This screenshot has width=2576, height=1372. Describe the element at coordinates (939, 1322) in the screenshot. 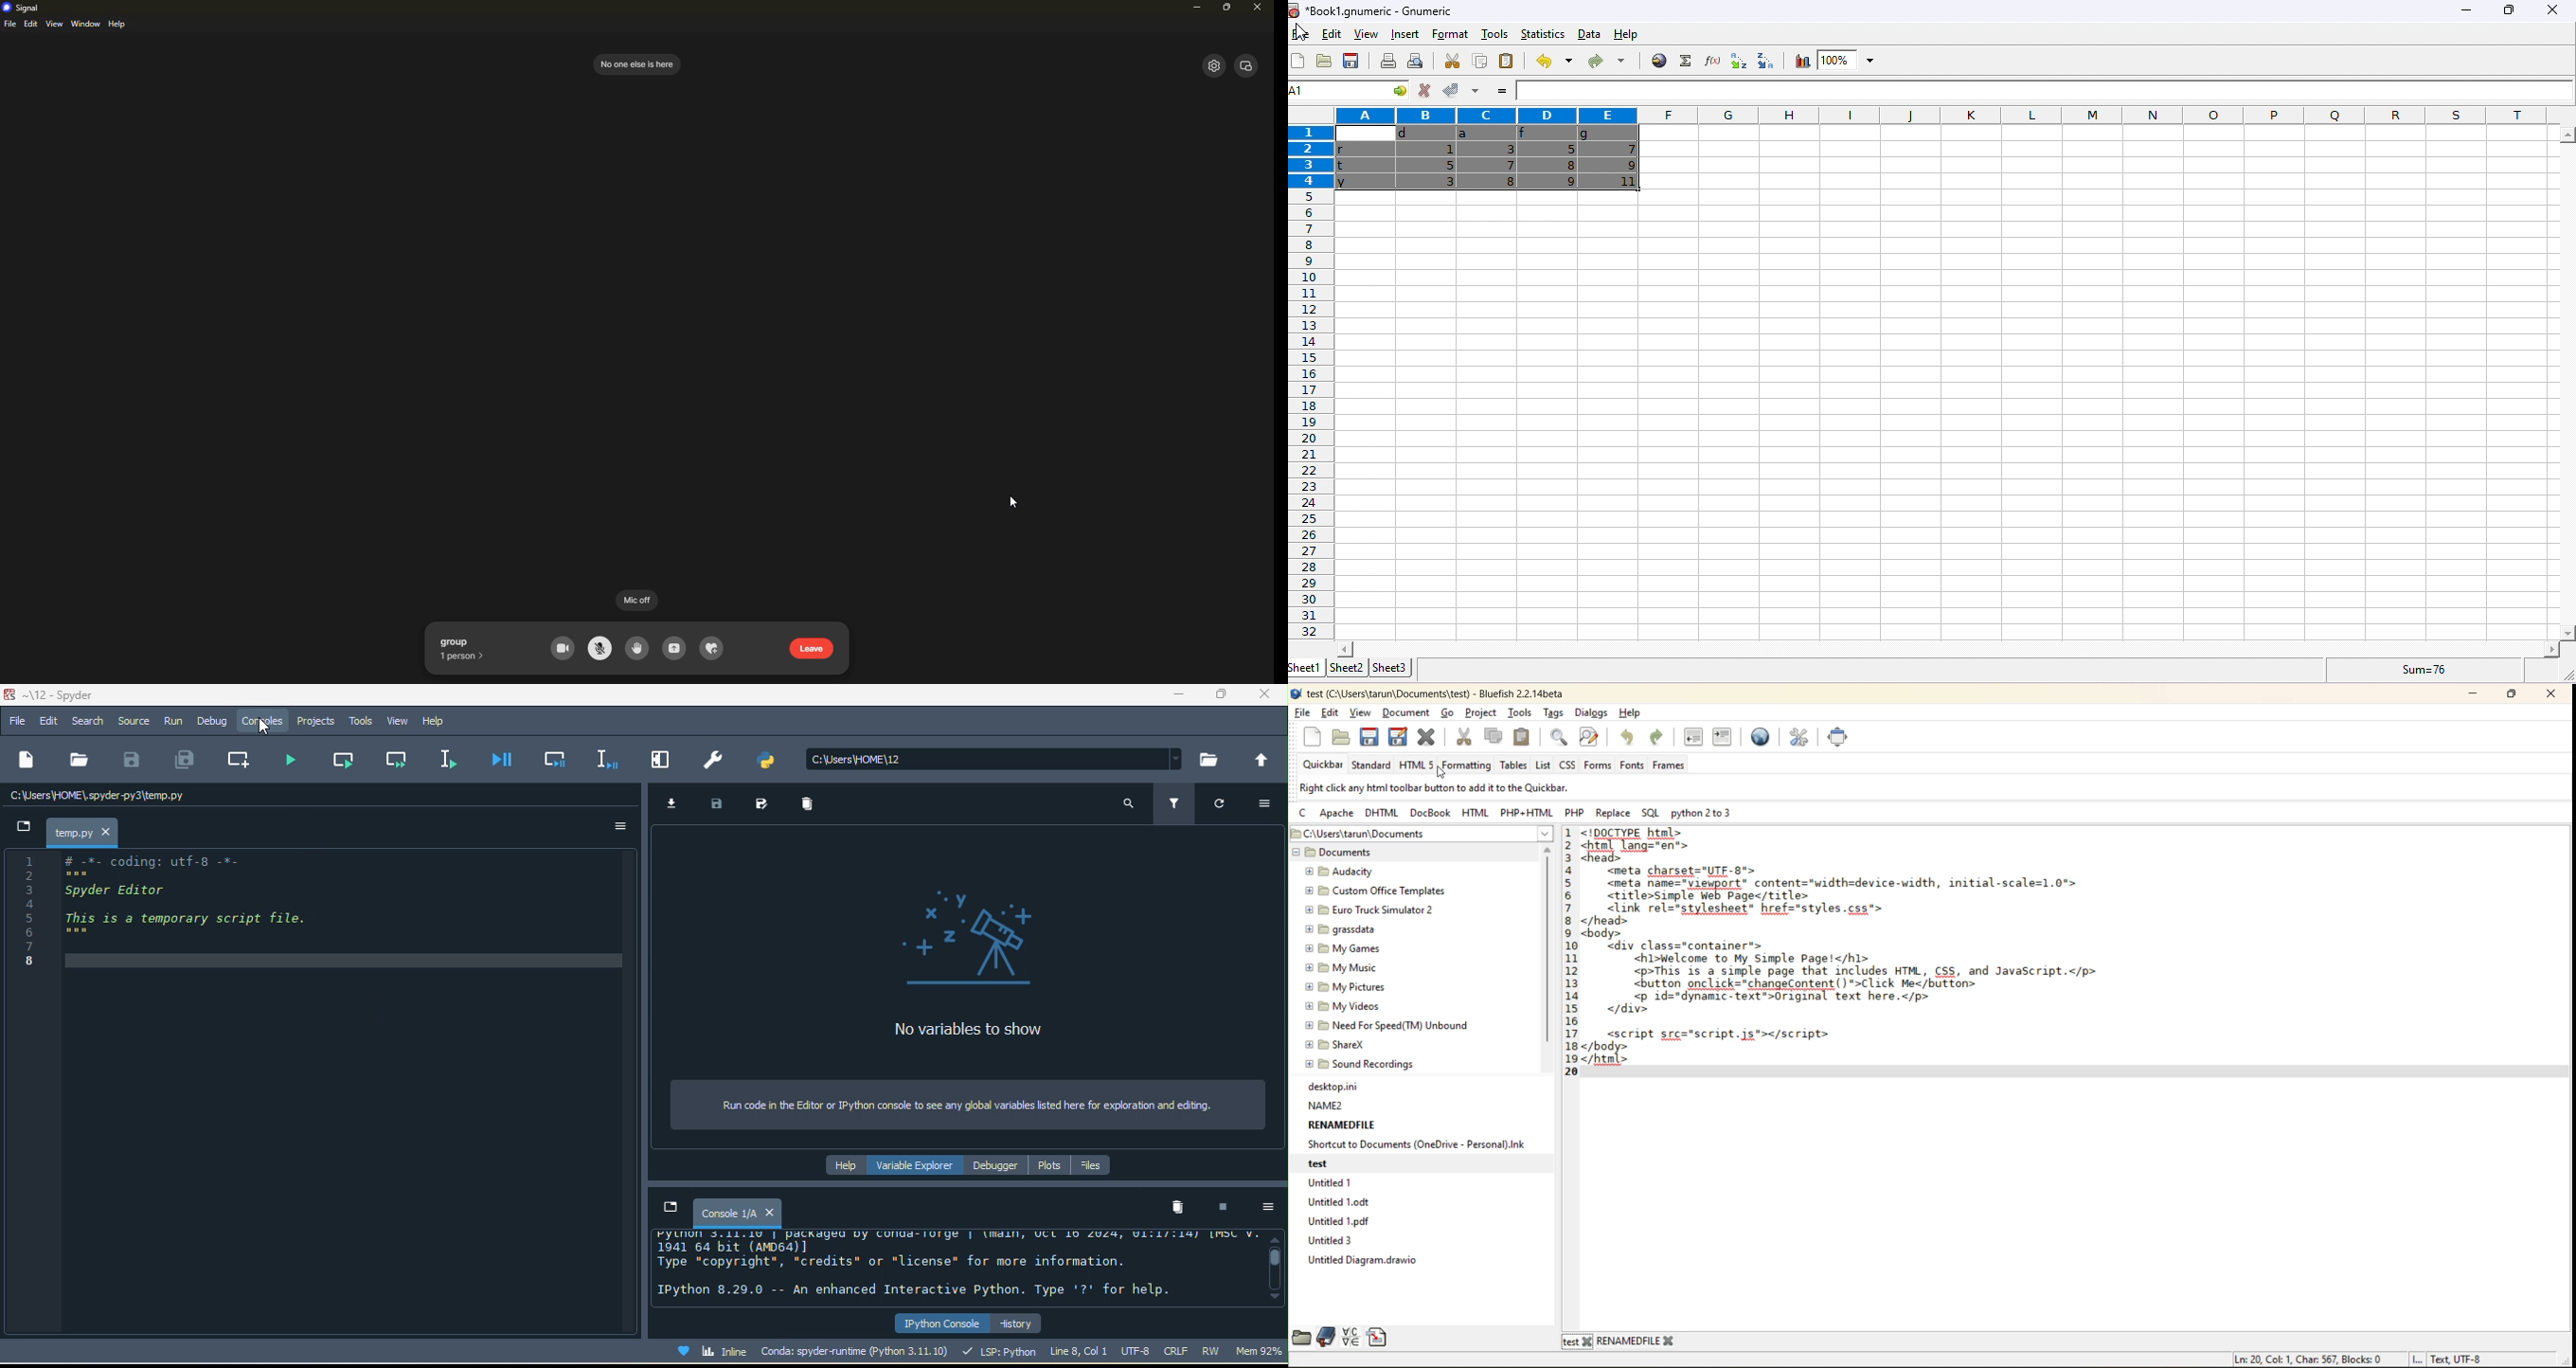

I see `ipython console` at that location.